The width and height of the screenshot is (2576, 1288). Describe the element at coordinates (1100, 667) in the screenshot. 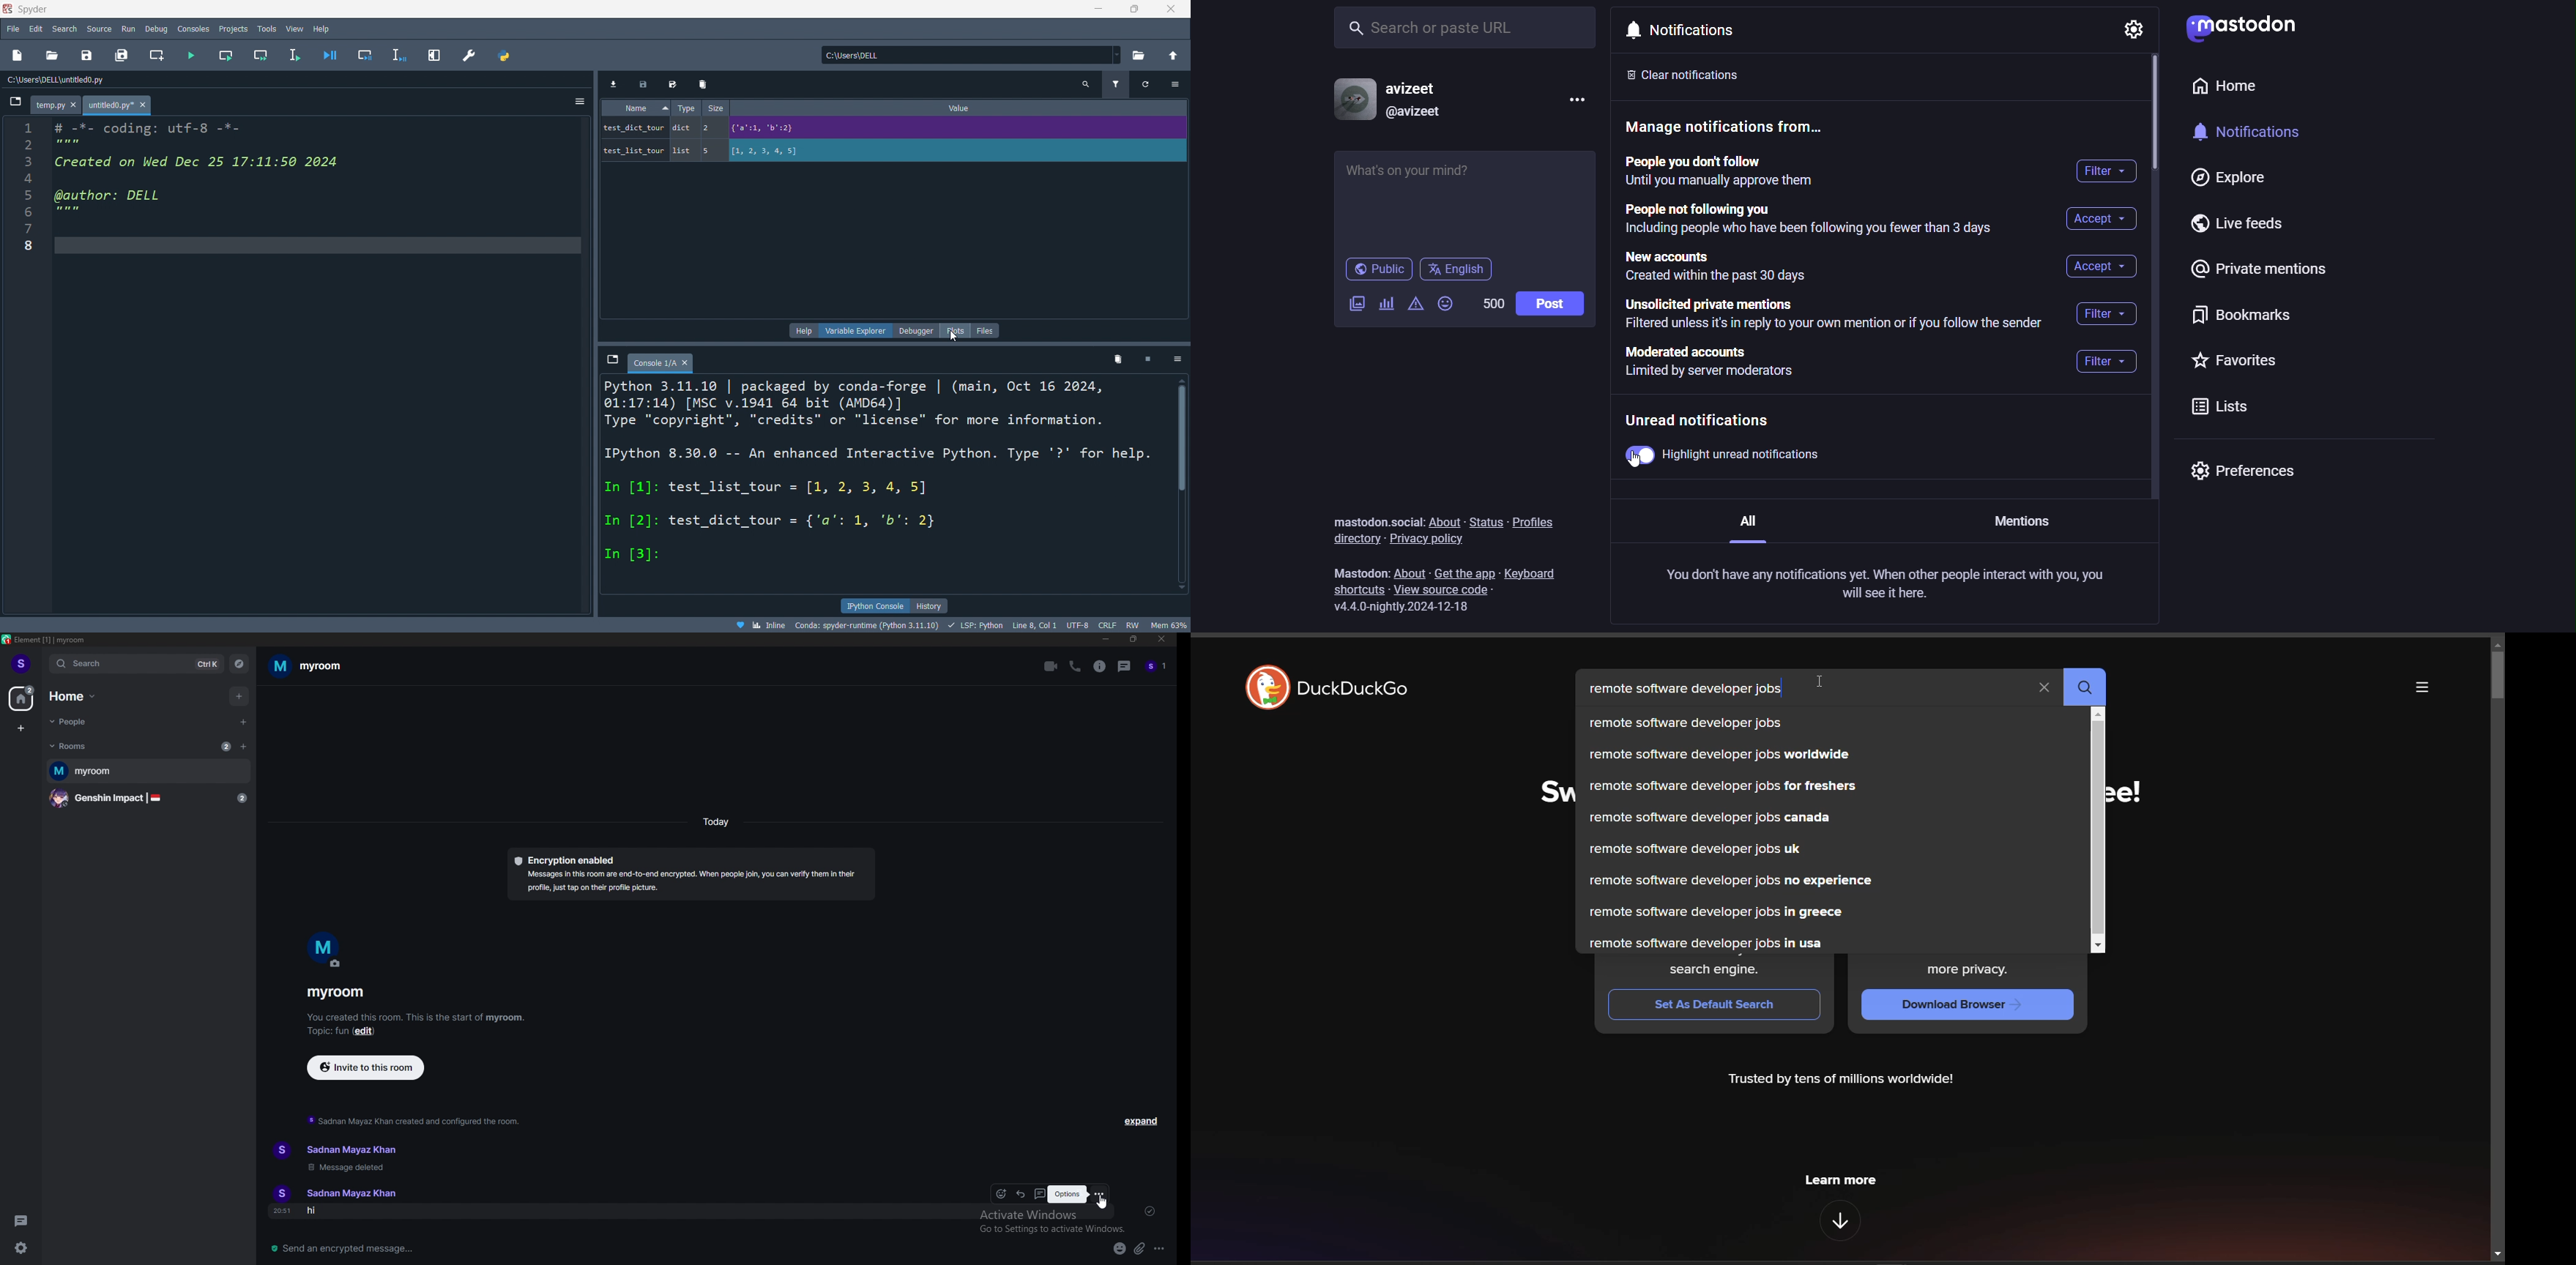

I see `info` at that location.